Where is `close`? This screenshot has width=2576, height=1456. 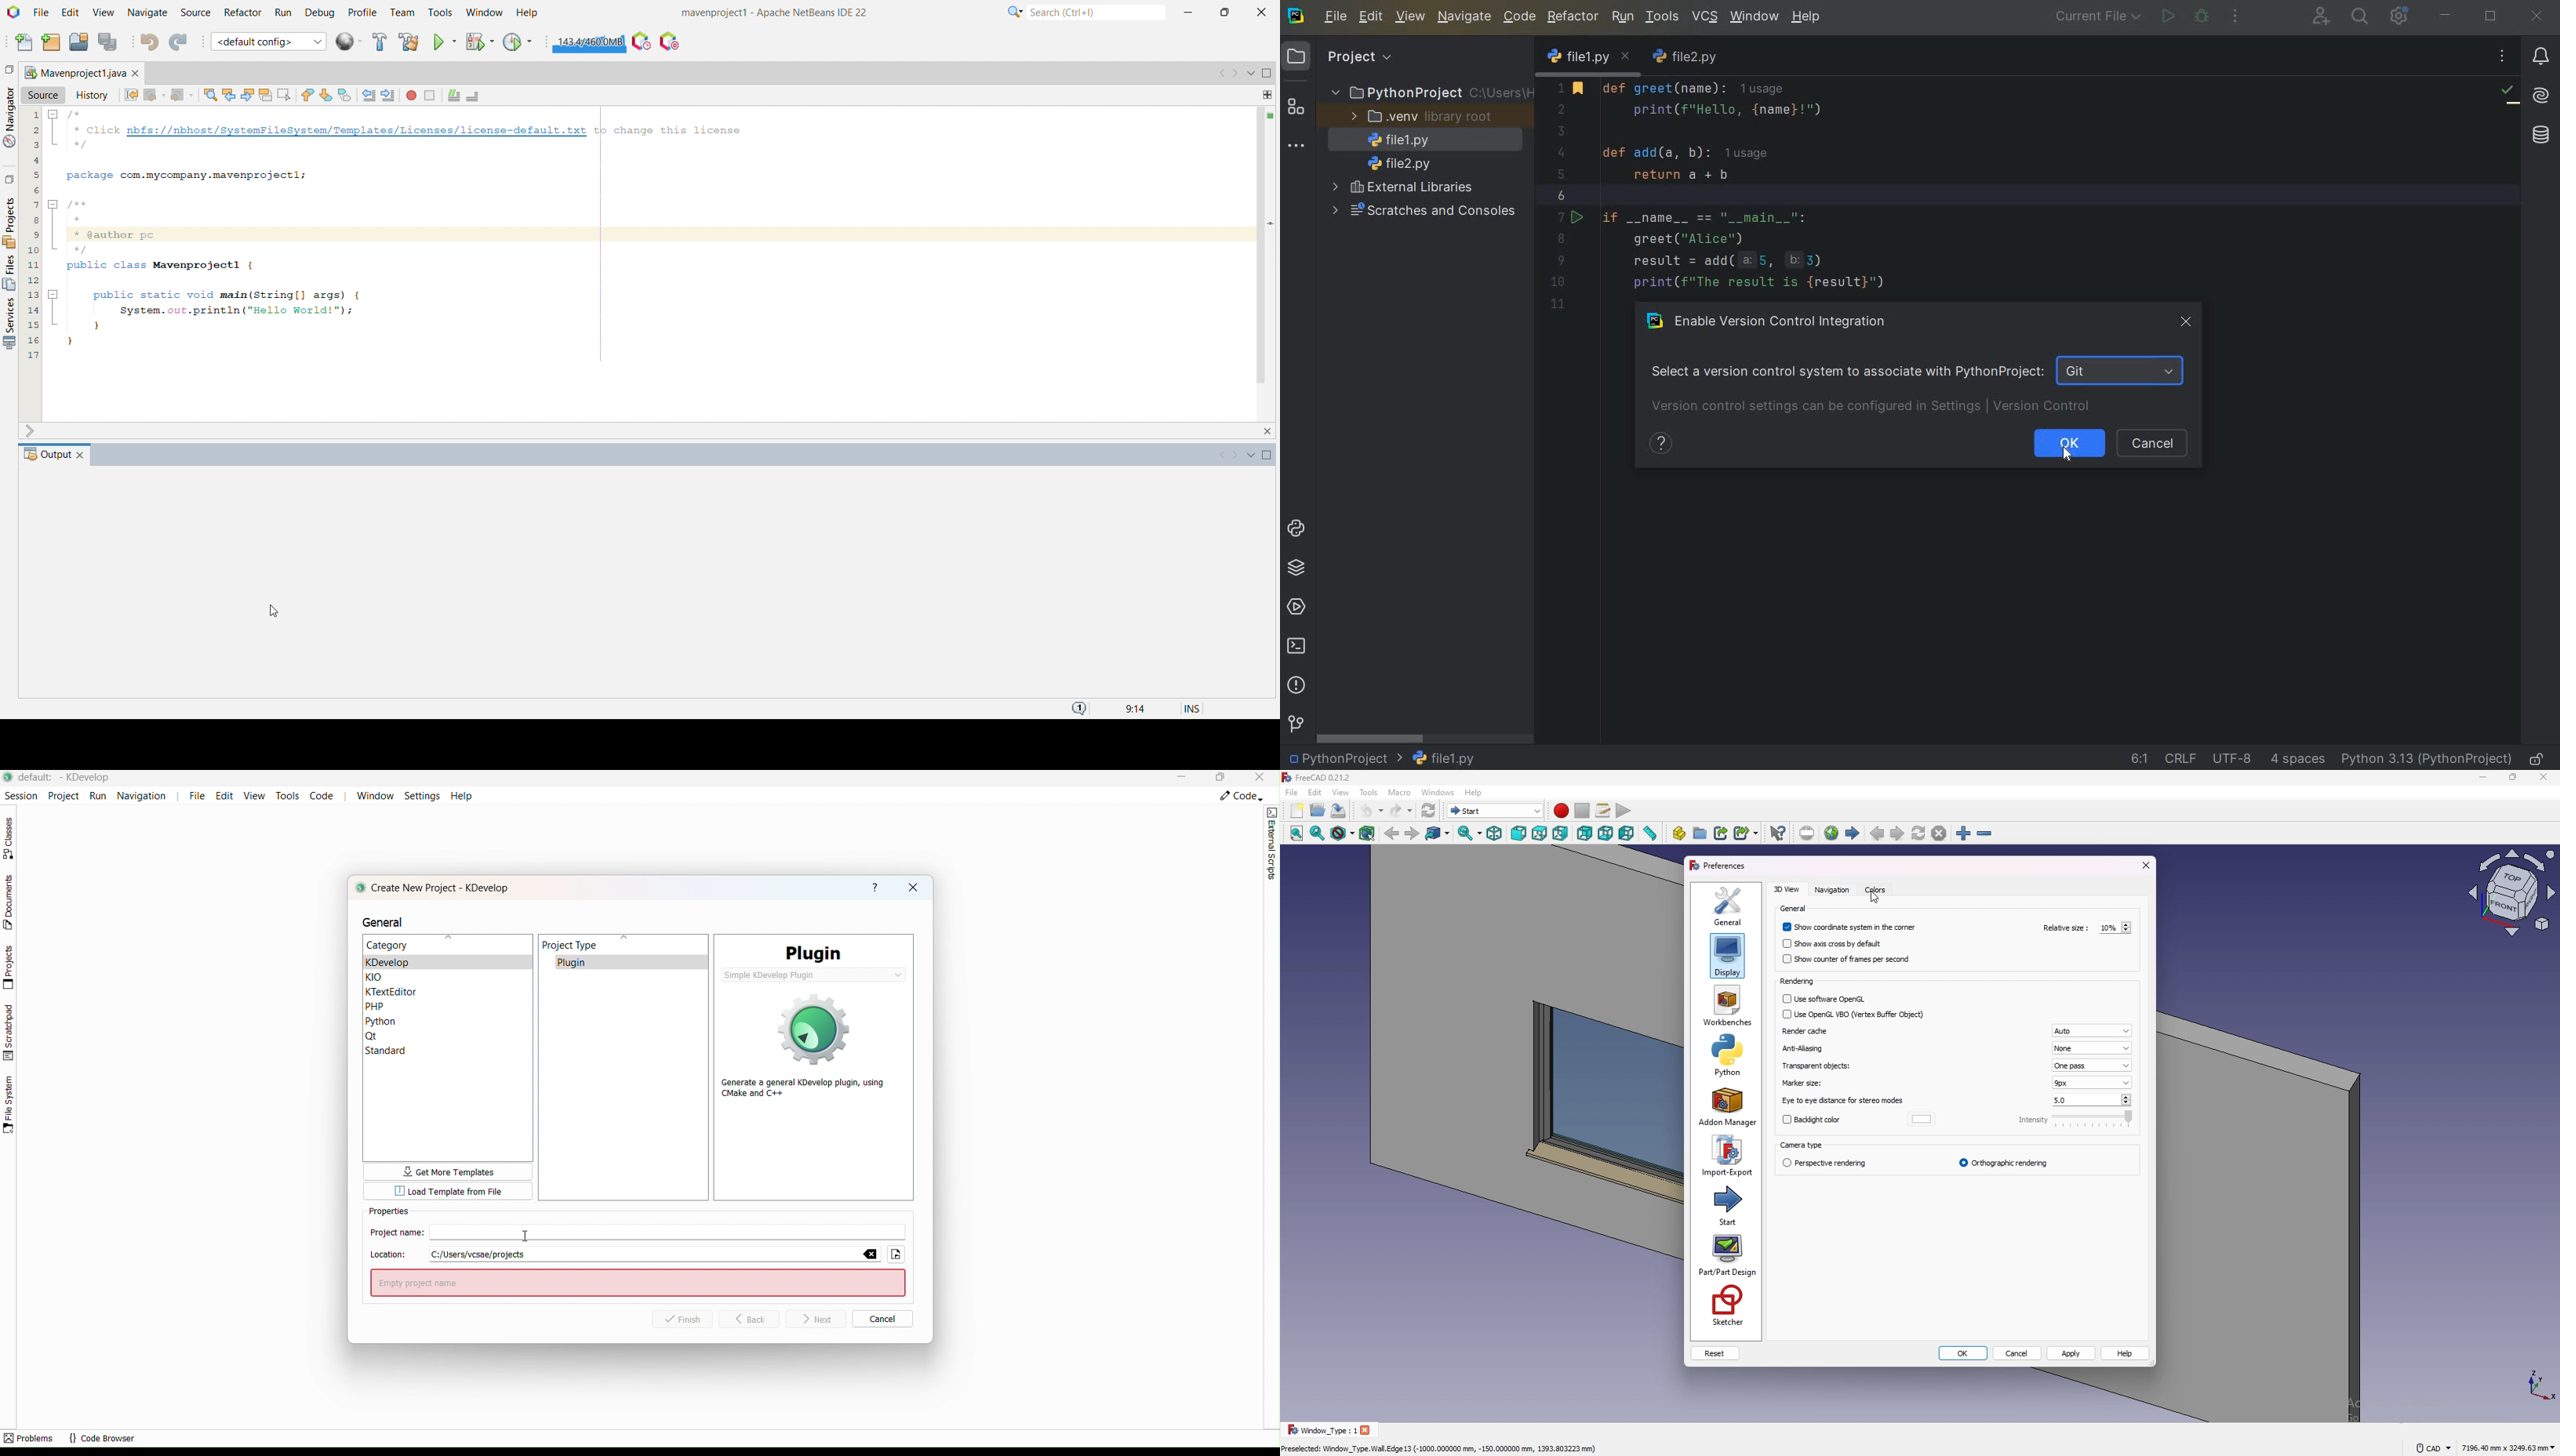 close is located at coordinates (2187, 322).